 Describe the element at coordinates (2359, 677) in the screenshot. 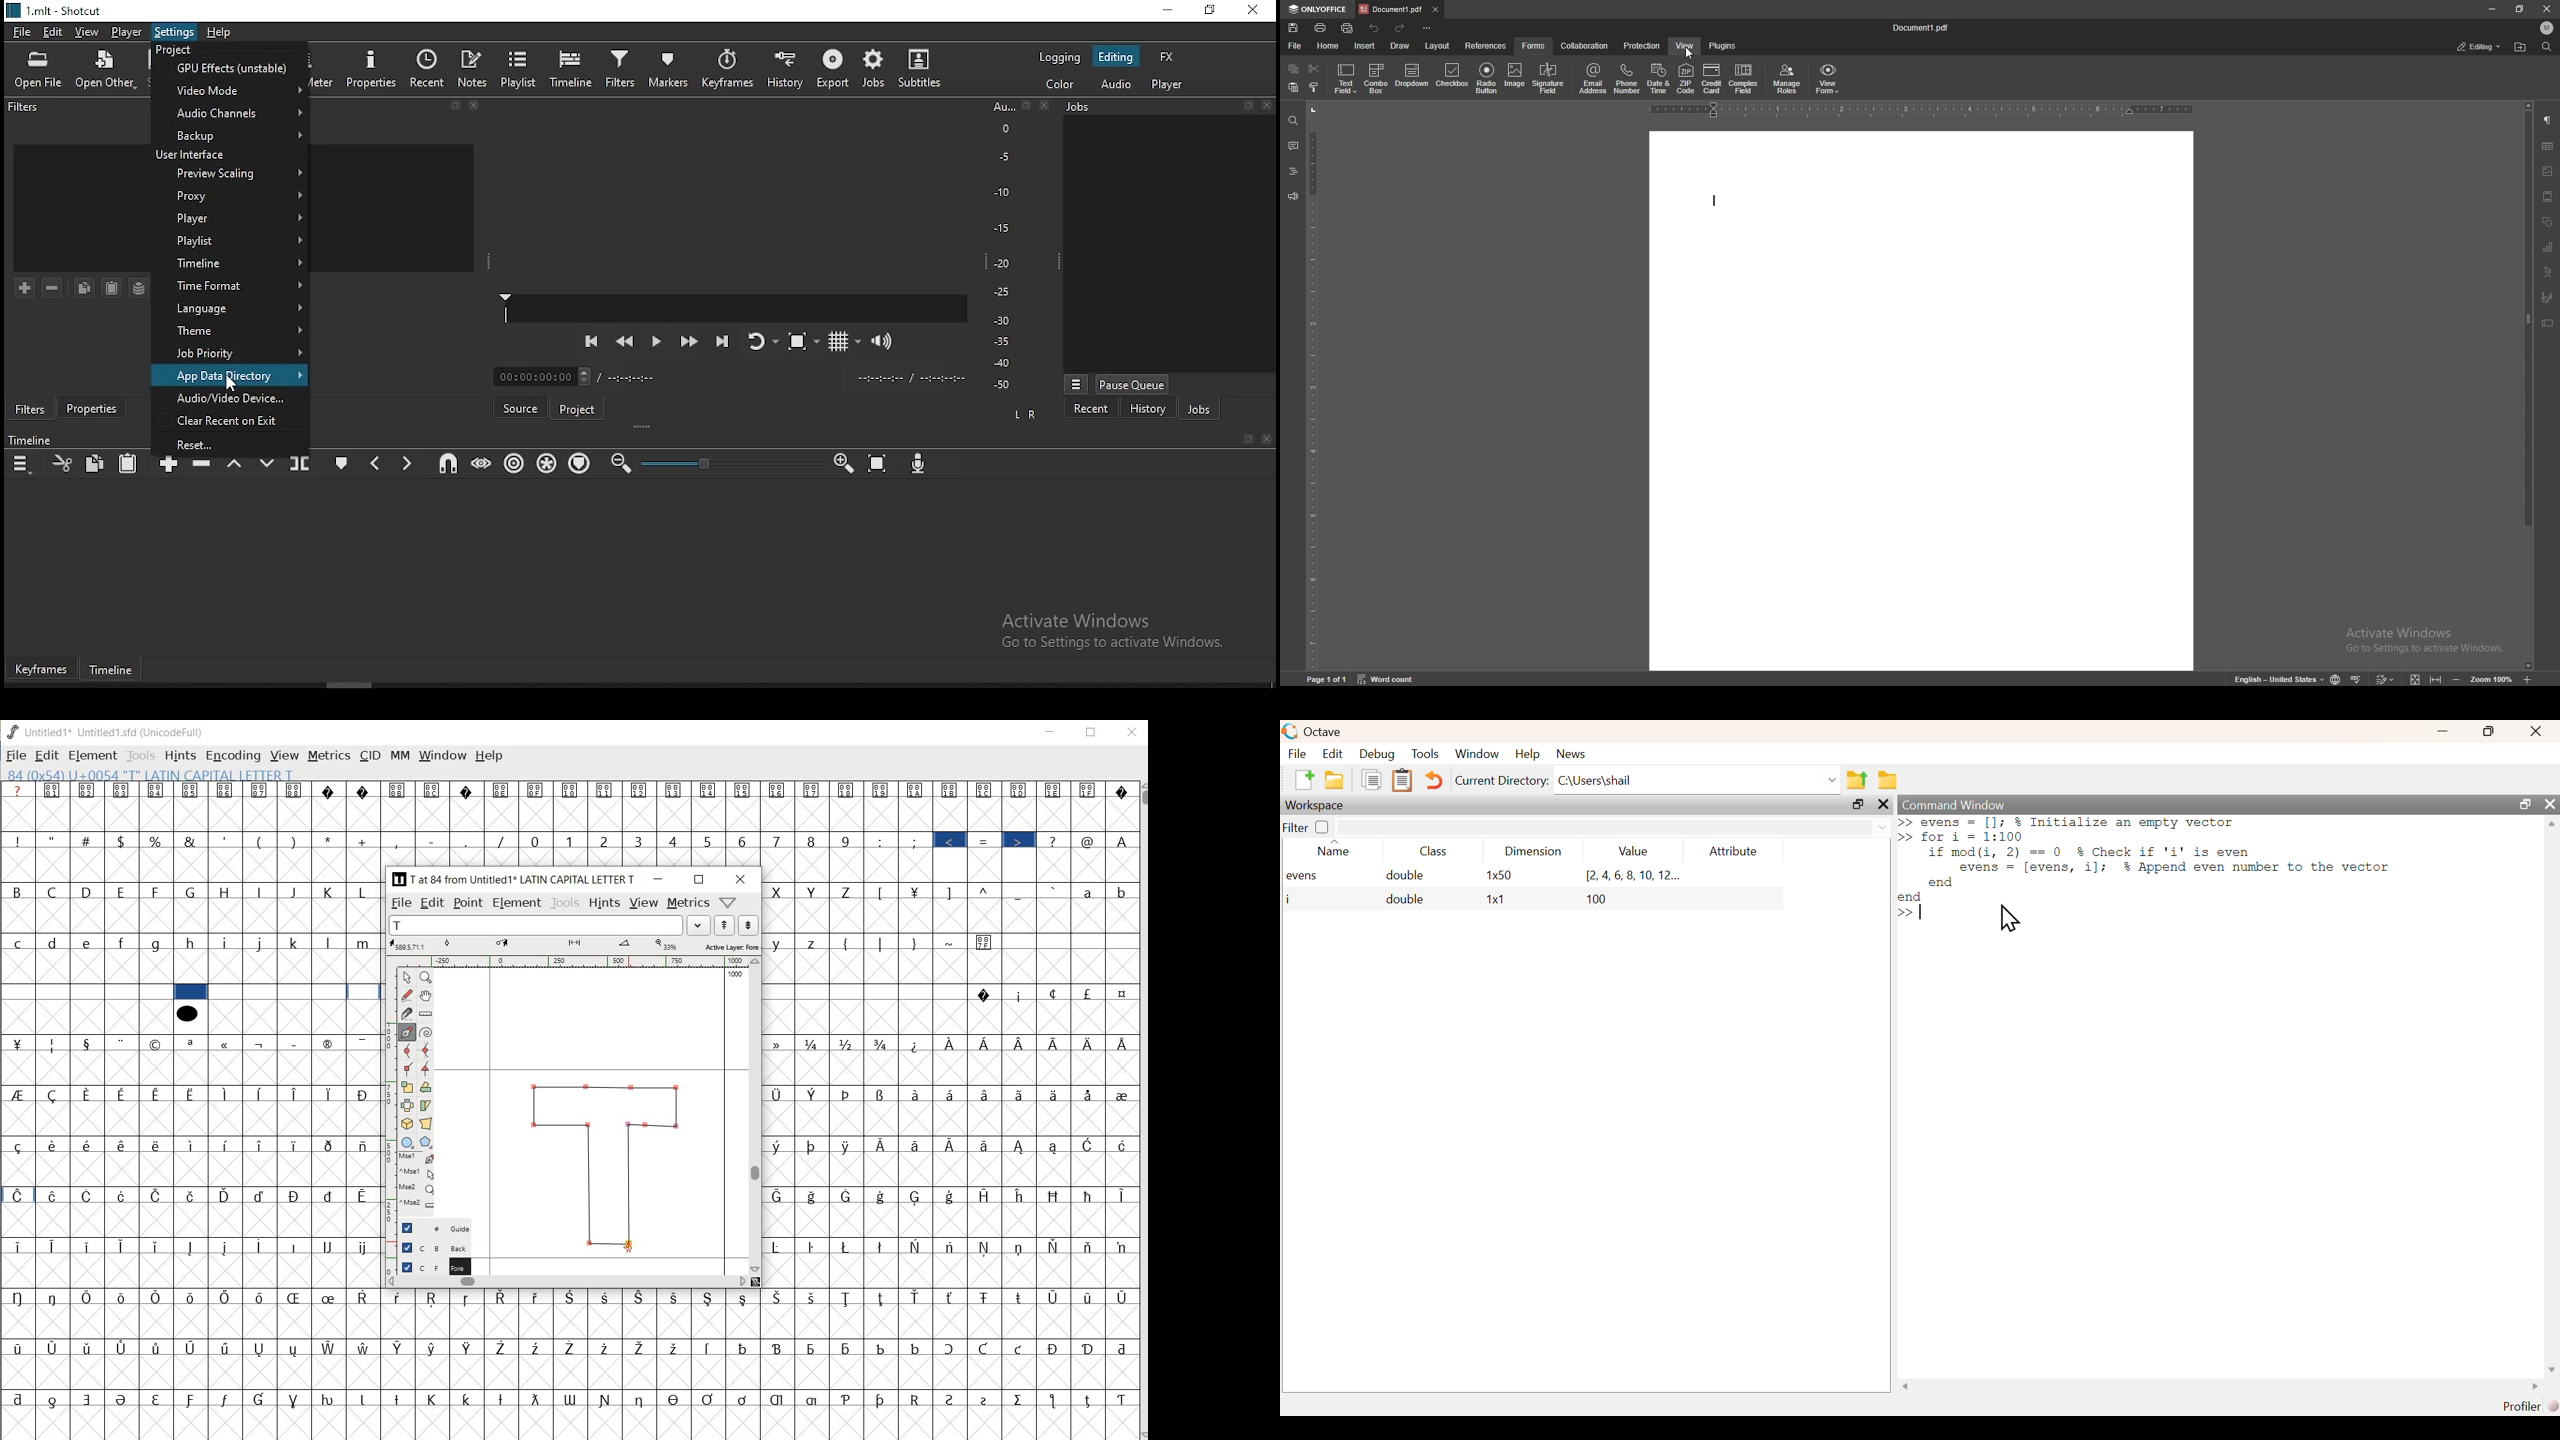

I see `spell check` at that location.